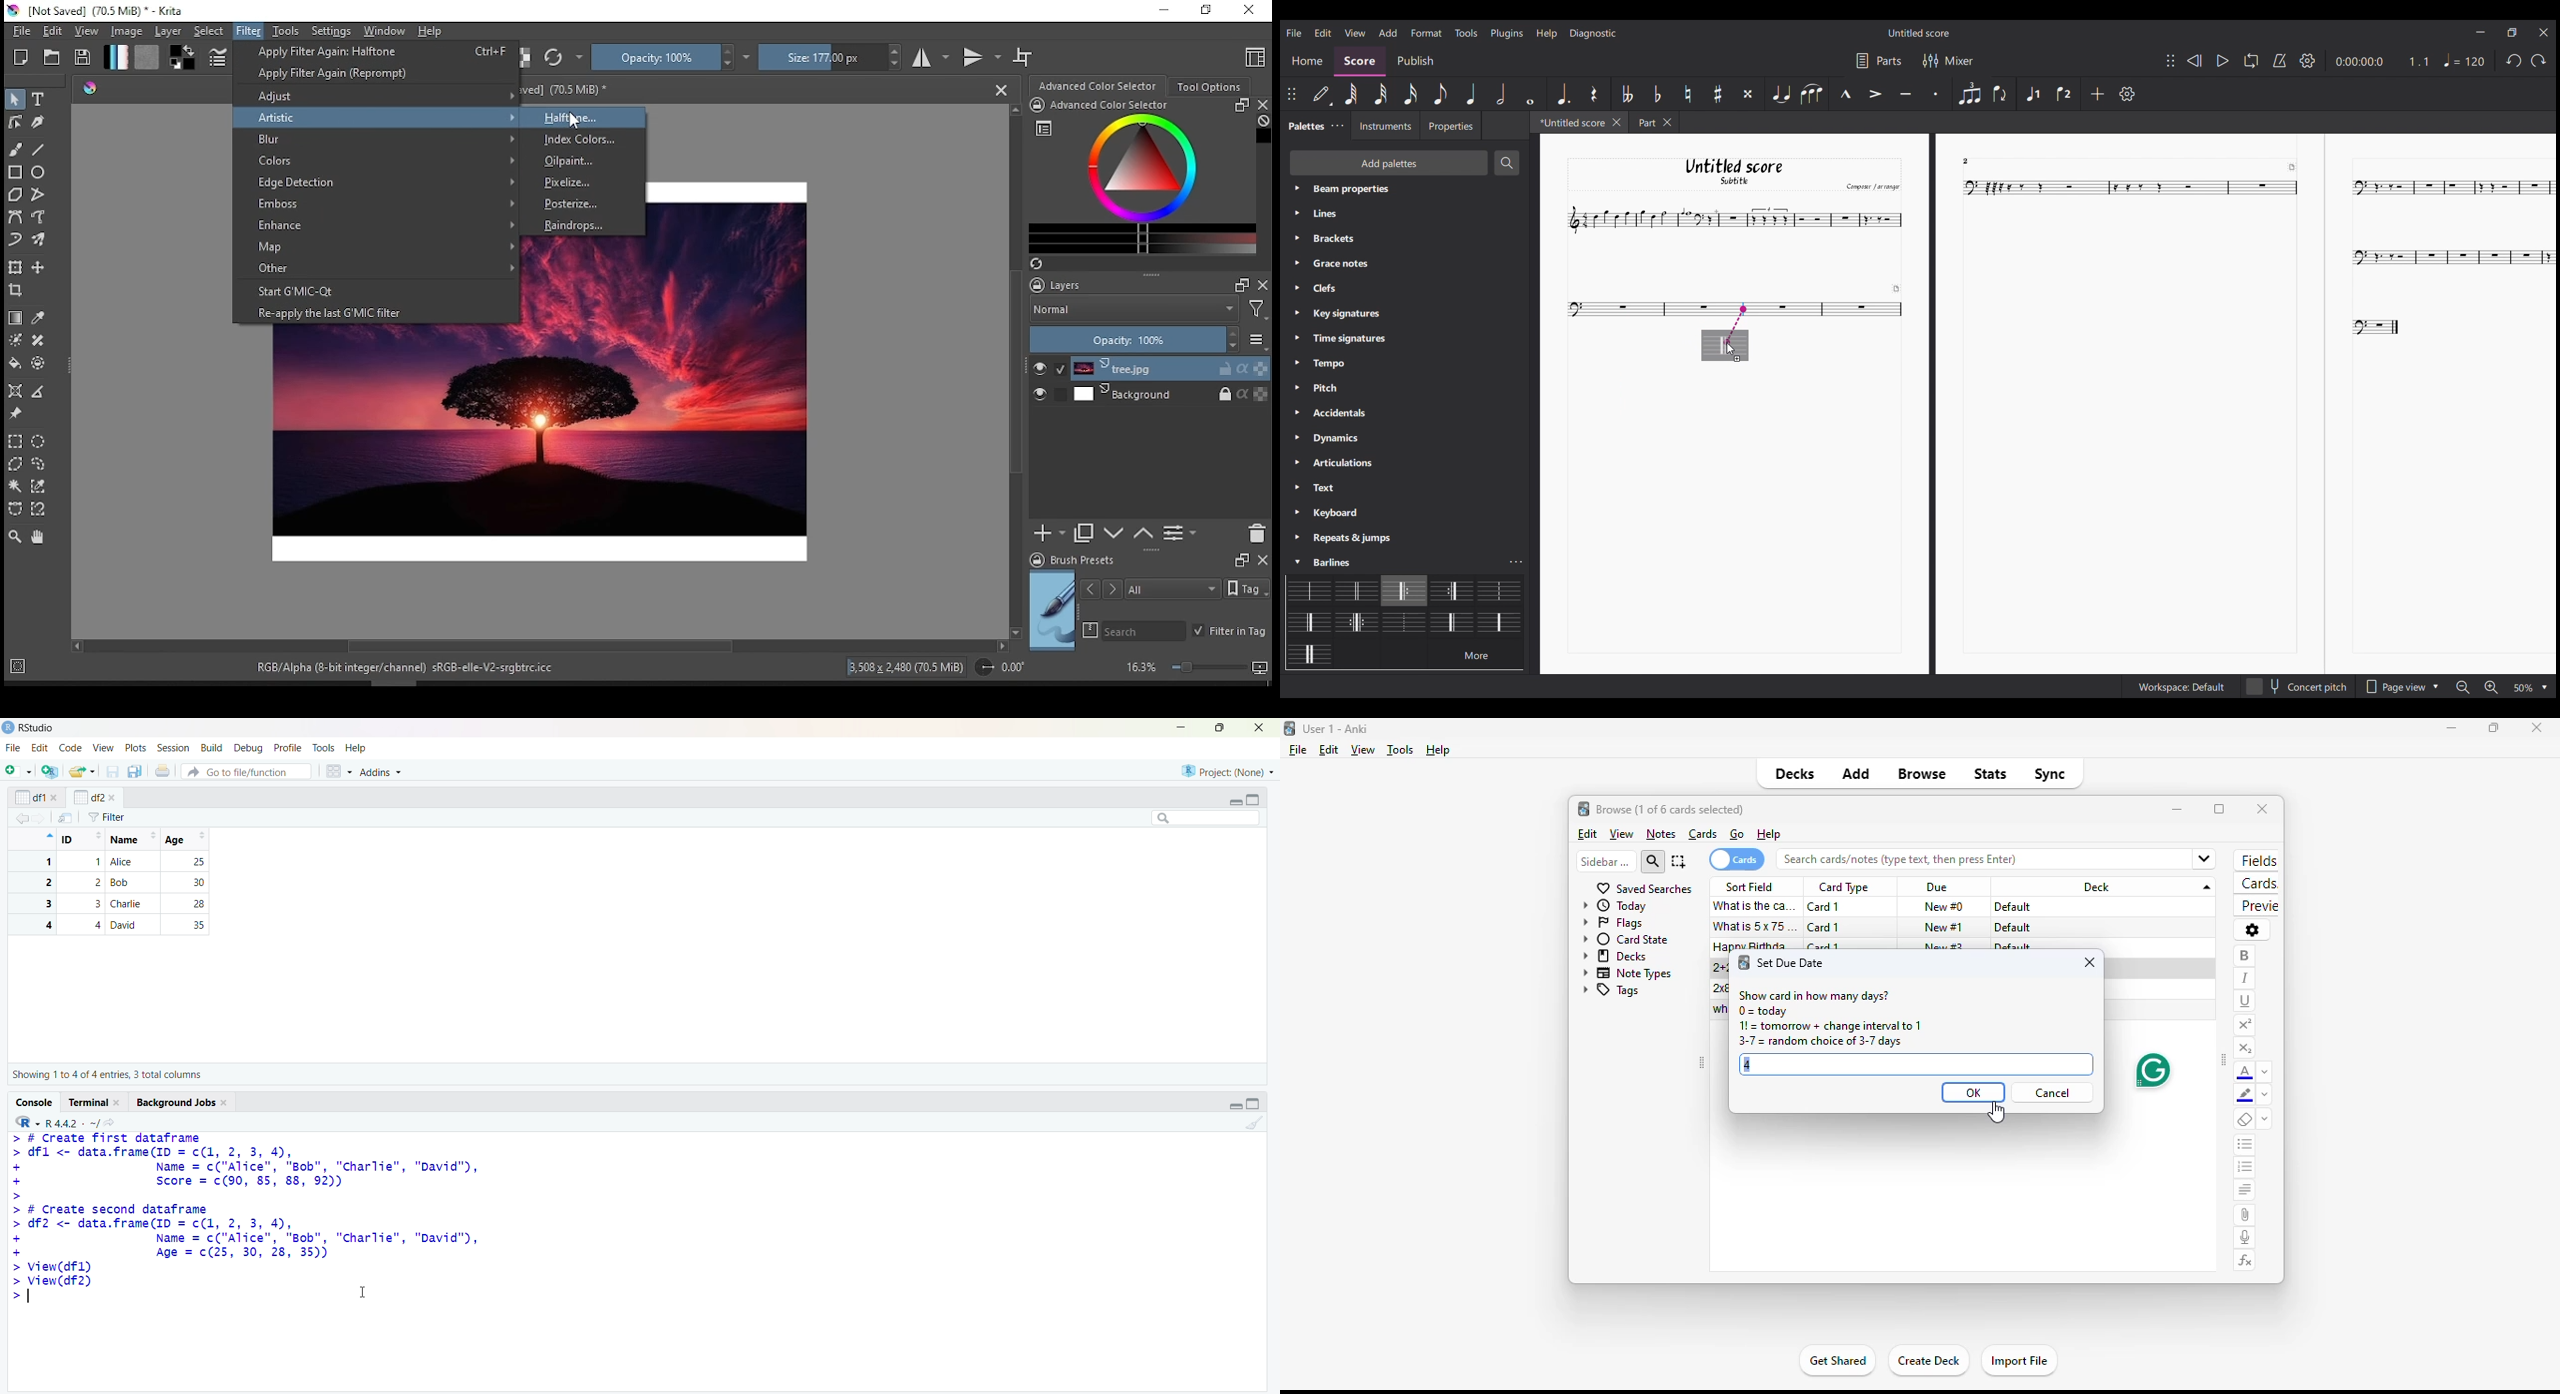  Describe the element at coordinates (1311, 589) in the screenshot. I see `Barline options` at that location.